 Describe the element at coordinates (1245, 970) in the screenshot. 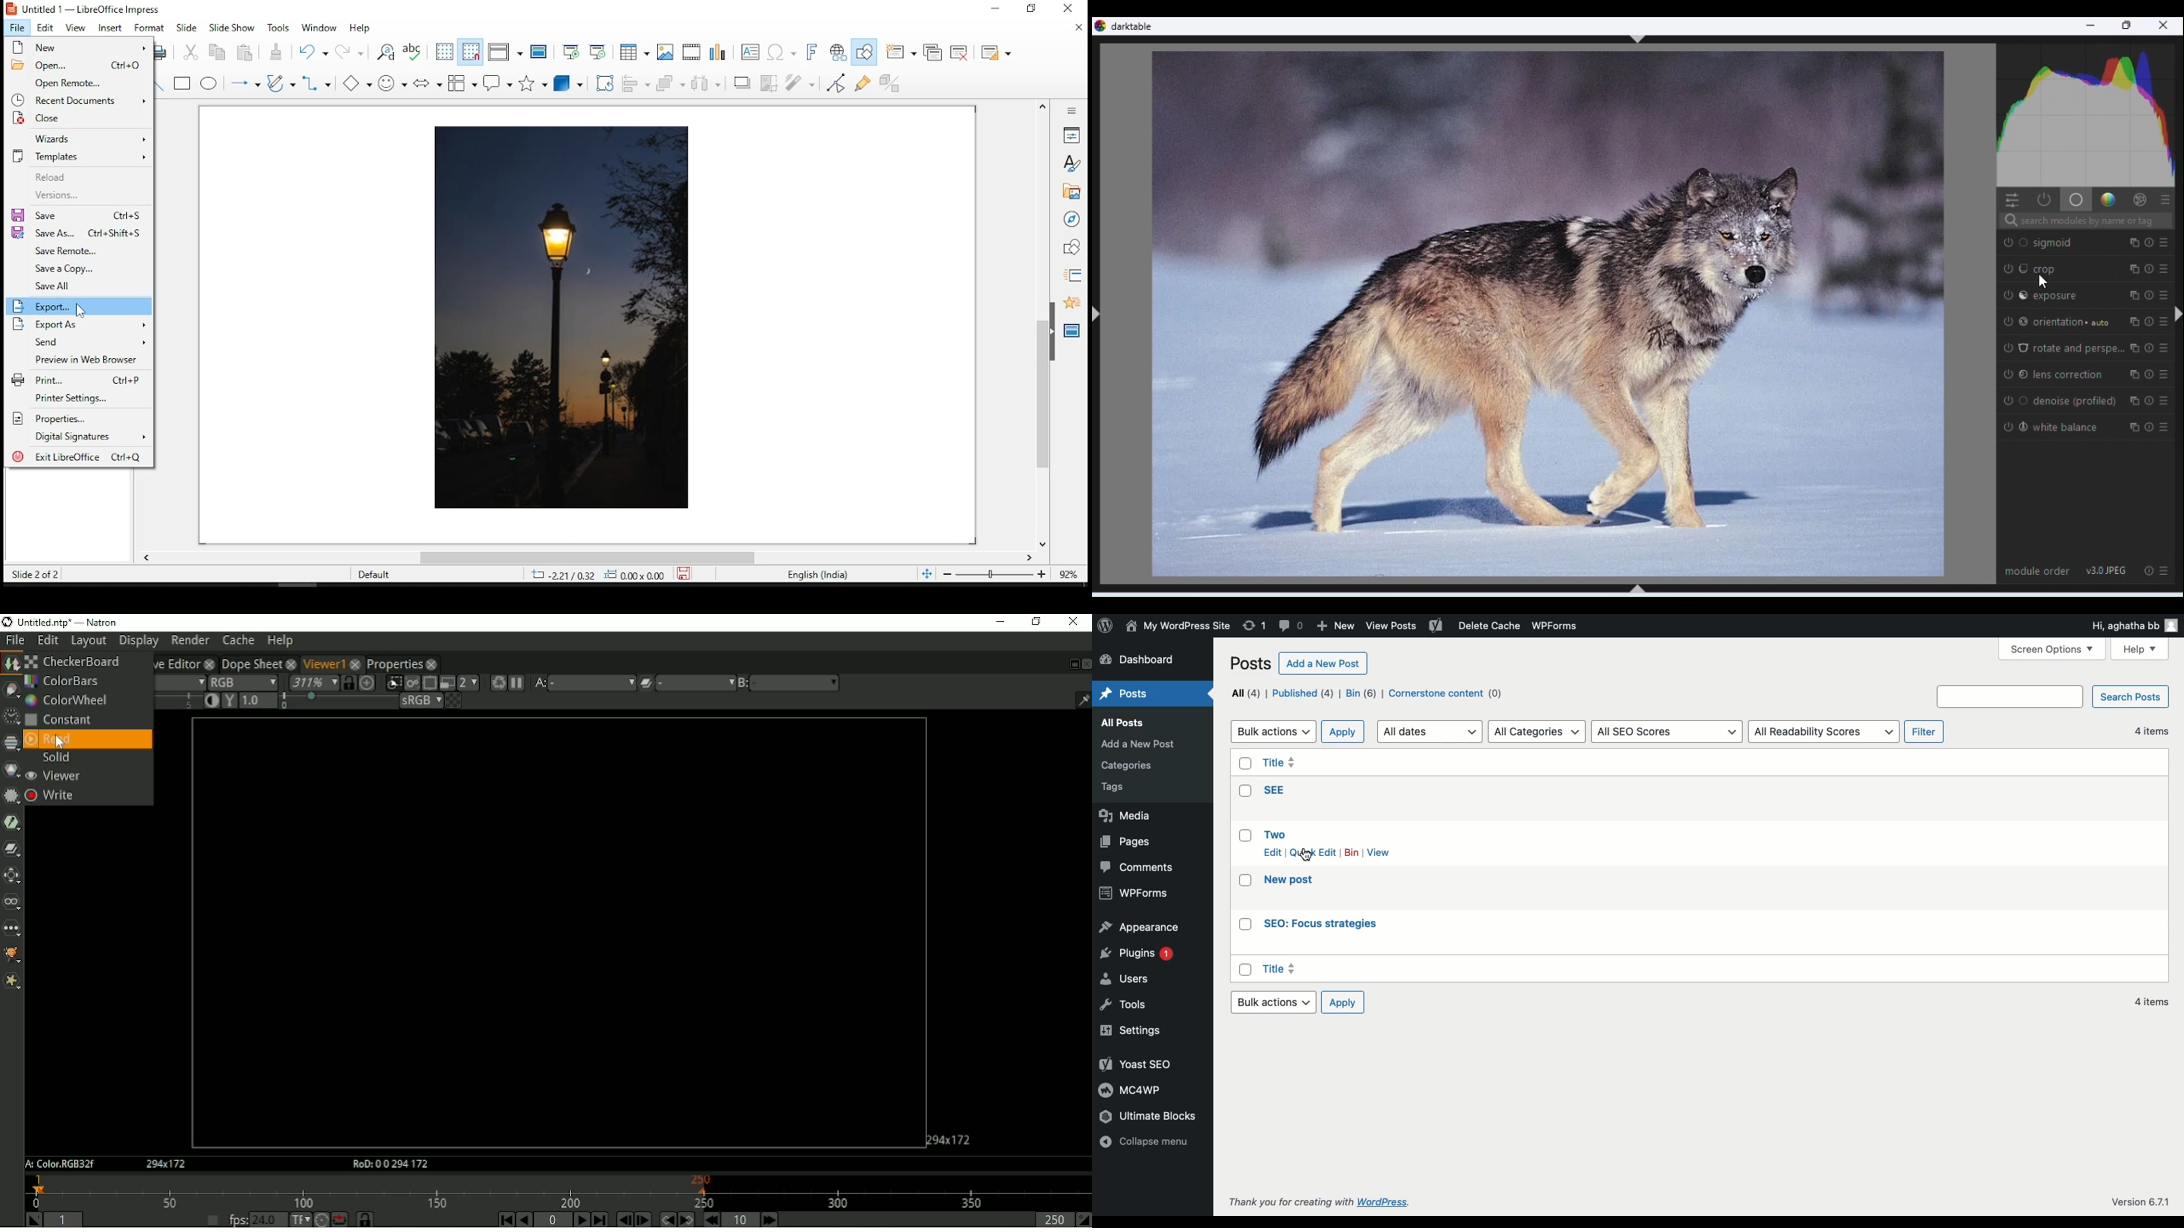

I see `Checkbox` at that location.